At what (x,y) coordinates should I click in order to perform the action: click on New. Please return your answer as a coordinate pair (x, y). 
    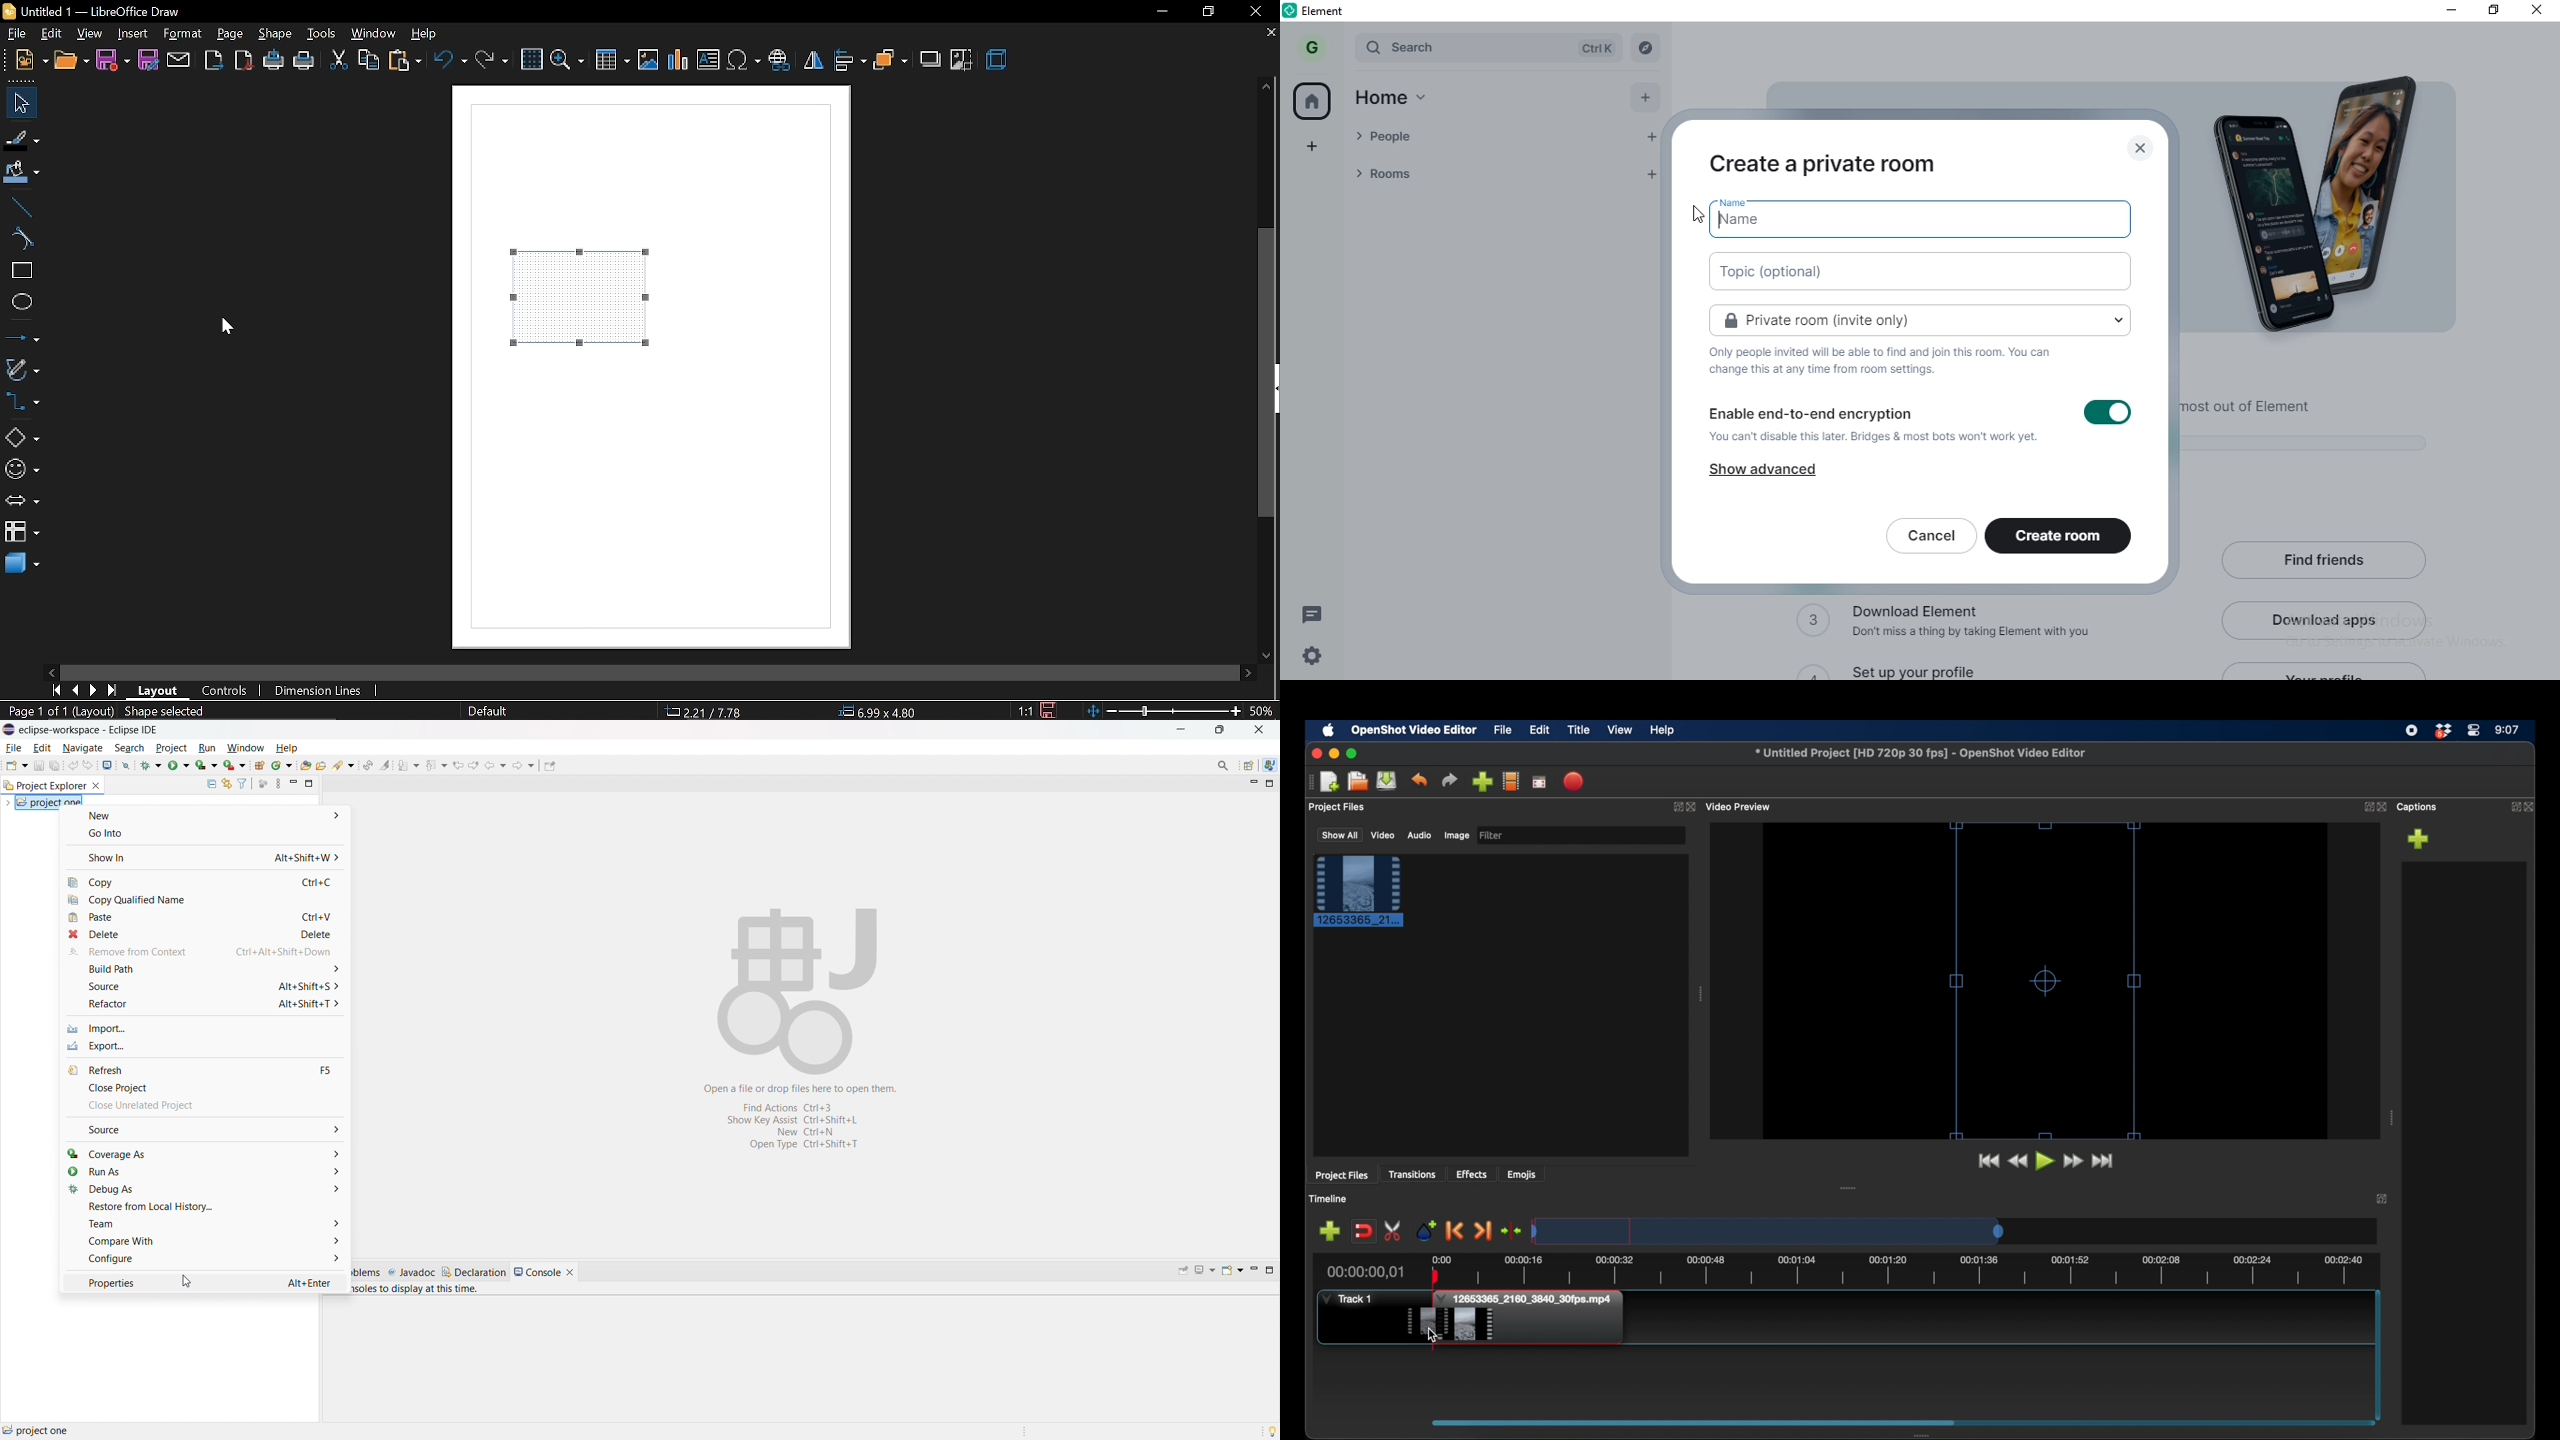
    Looking at the image, I should click on (25, 59).